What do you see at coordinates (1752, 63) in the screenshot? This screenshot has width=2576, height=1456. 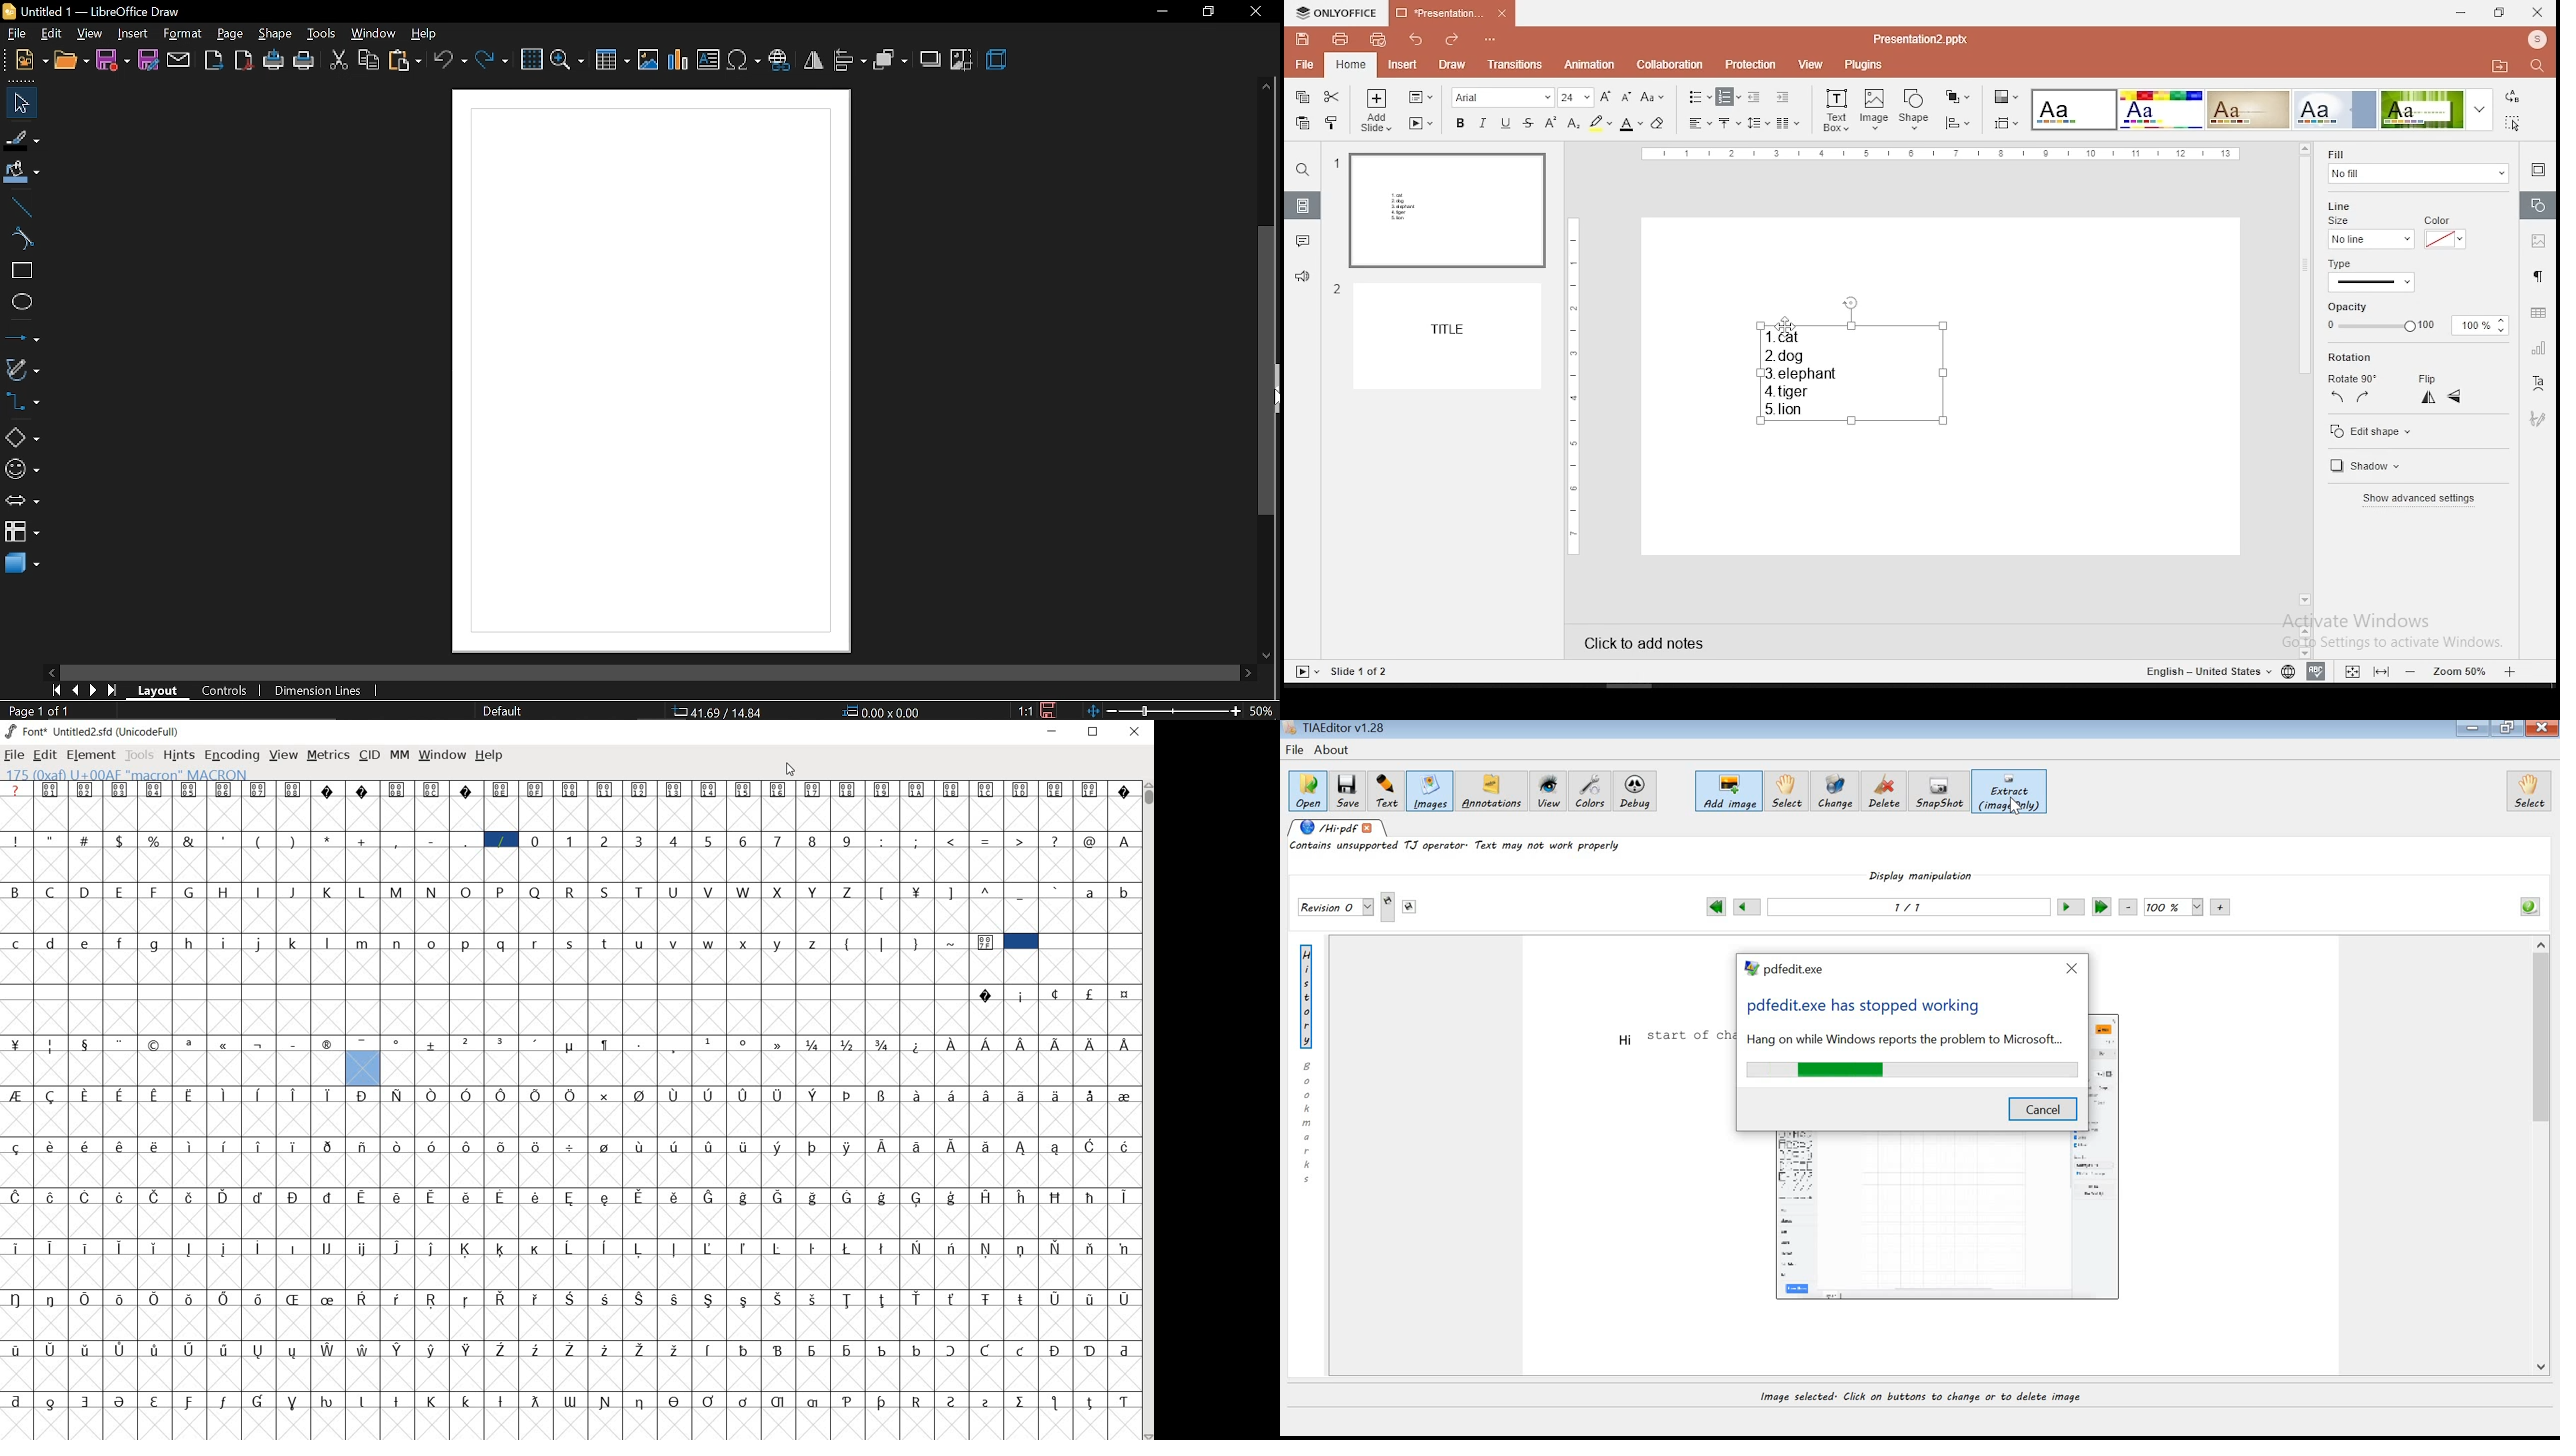 I see `protection` at bounding box center [1752, 63].